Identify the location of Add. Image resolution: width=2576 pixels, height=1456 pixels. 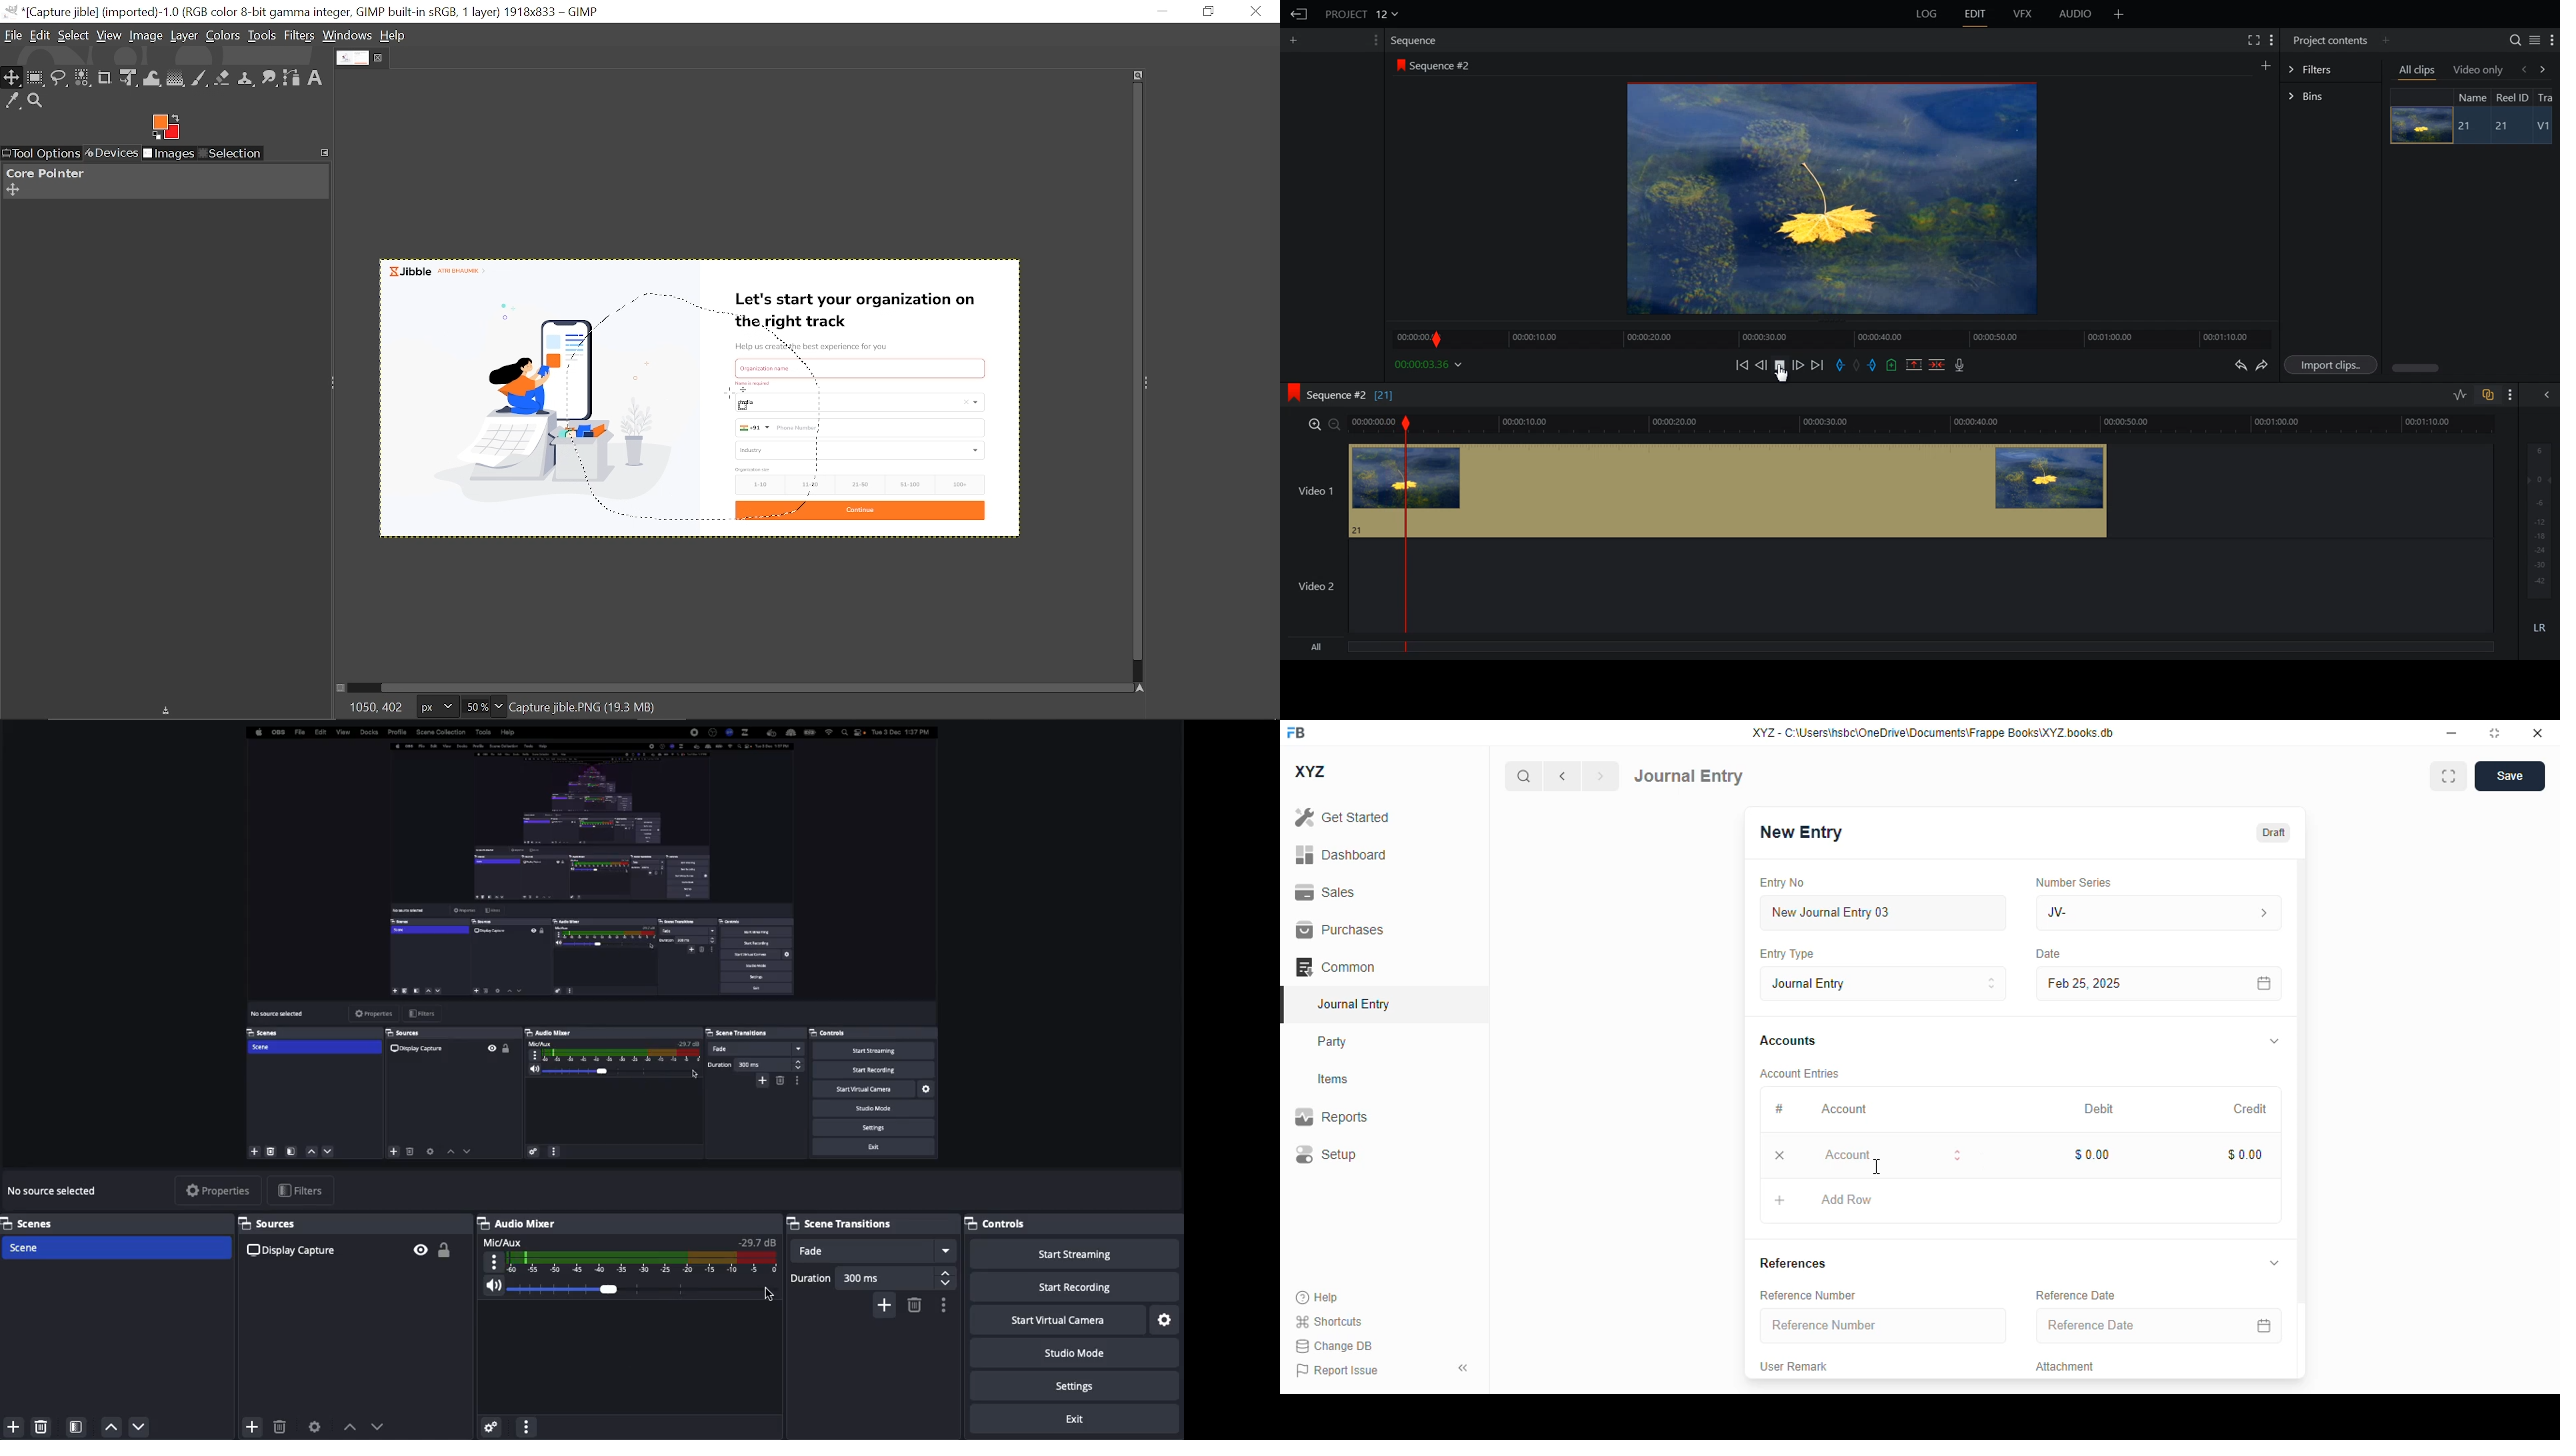
(884, 1306).